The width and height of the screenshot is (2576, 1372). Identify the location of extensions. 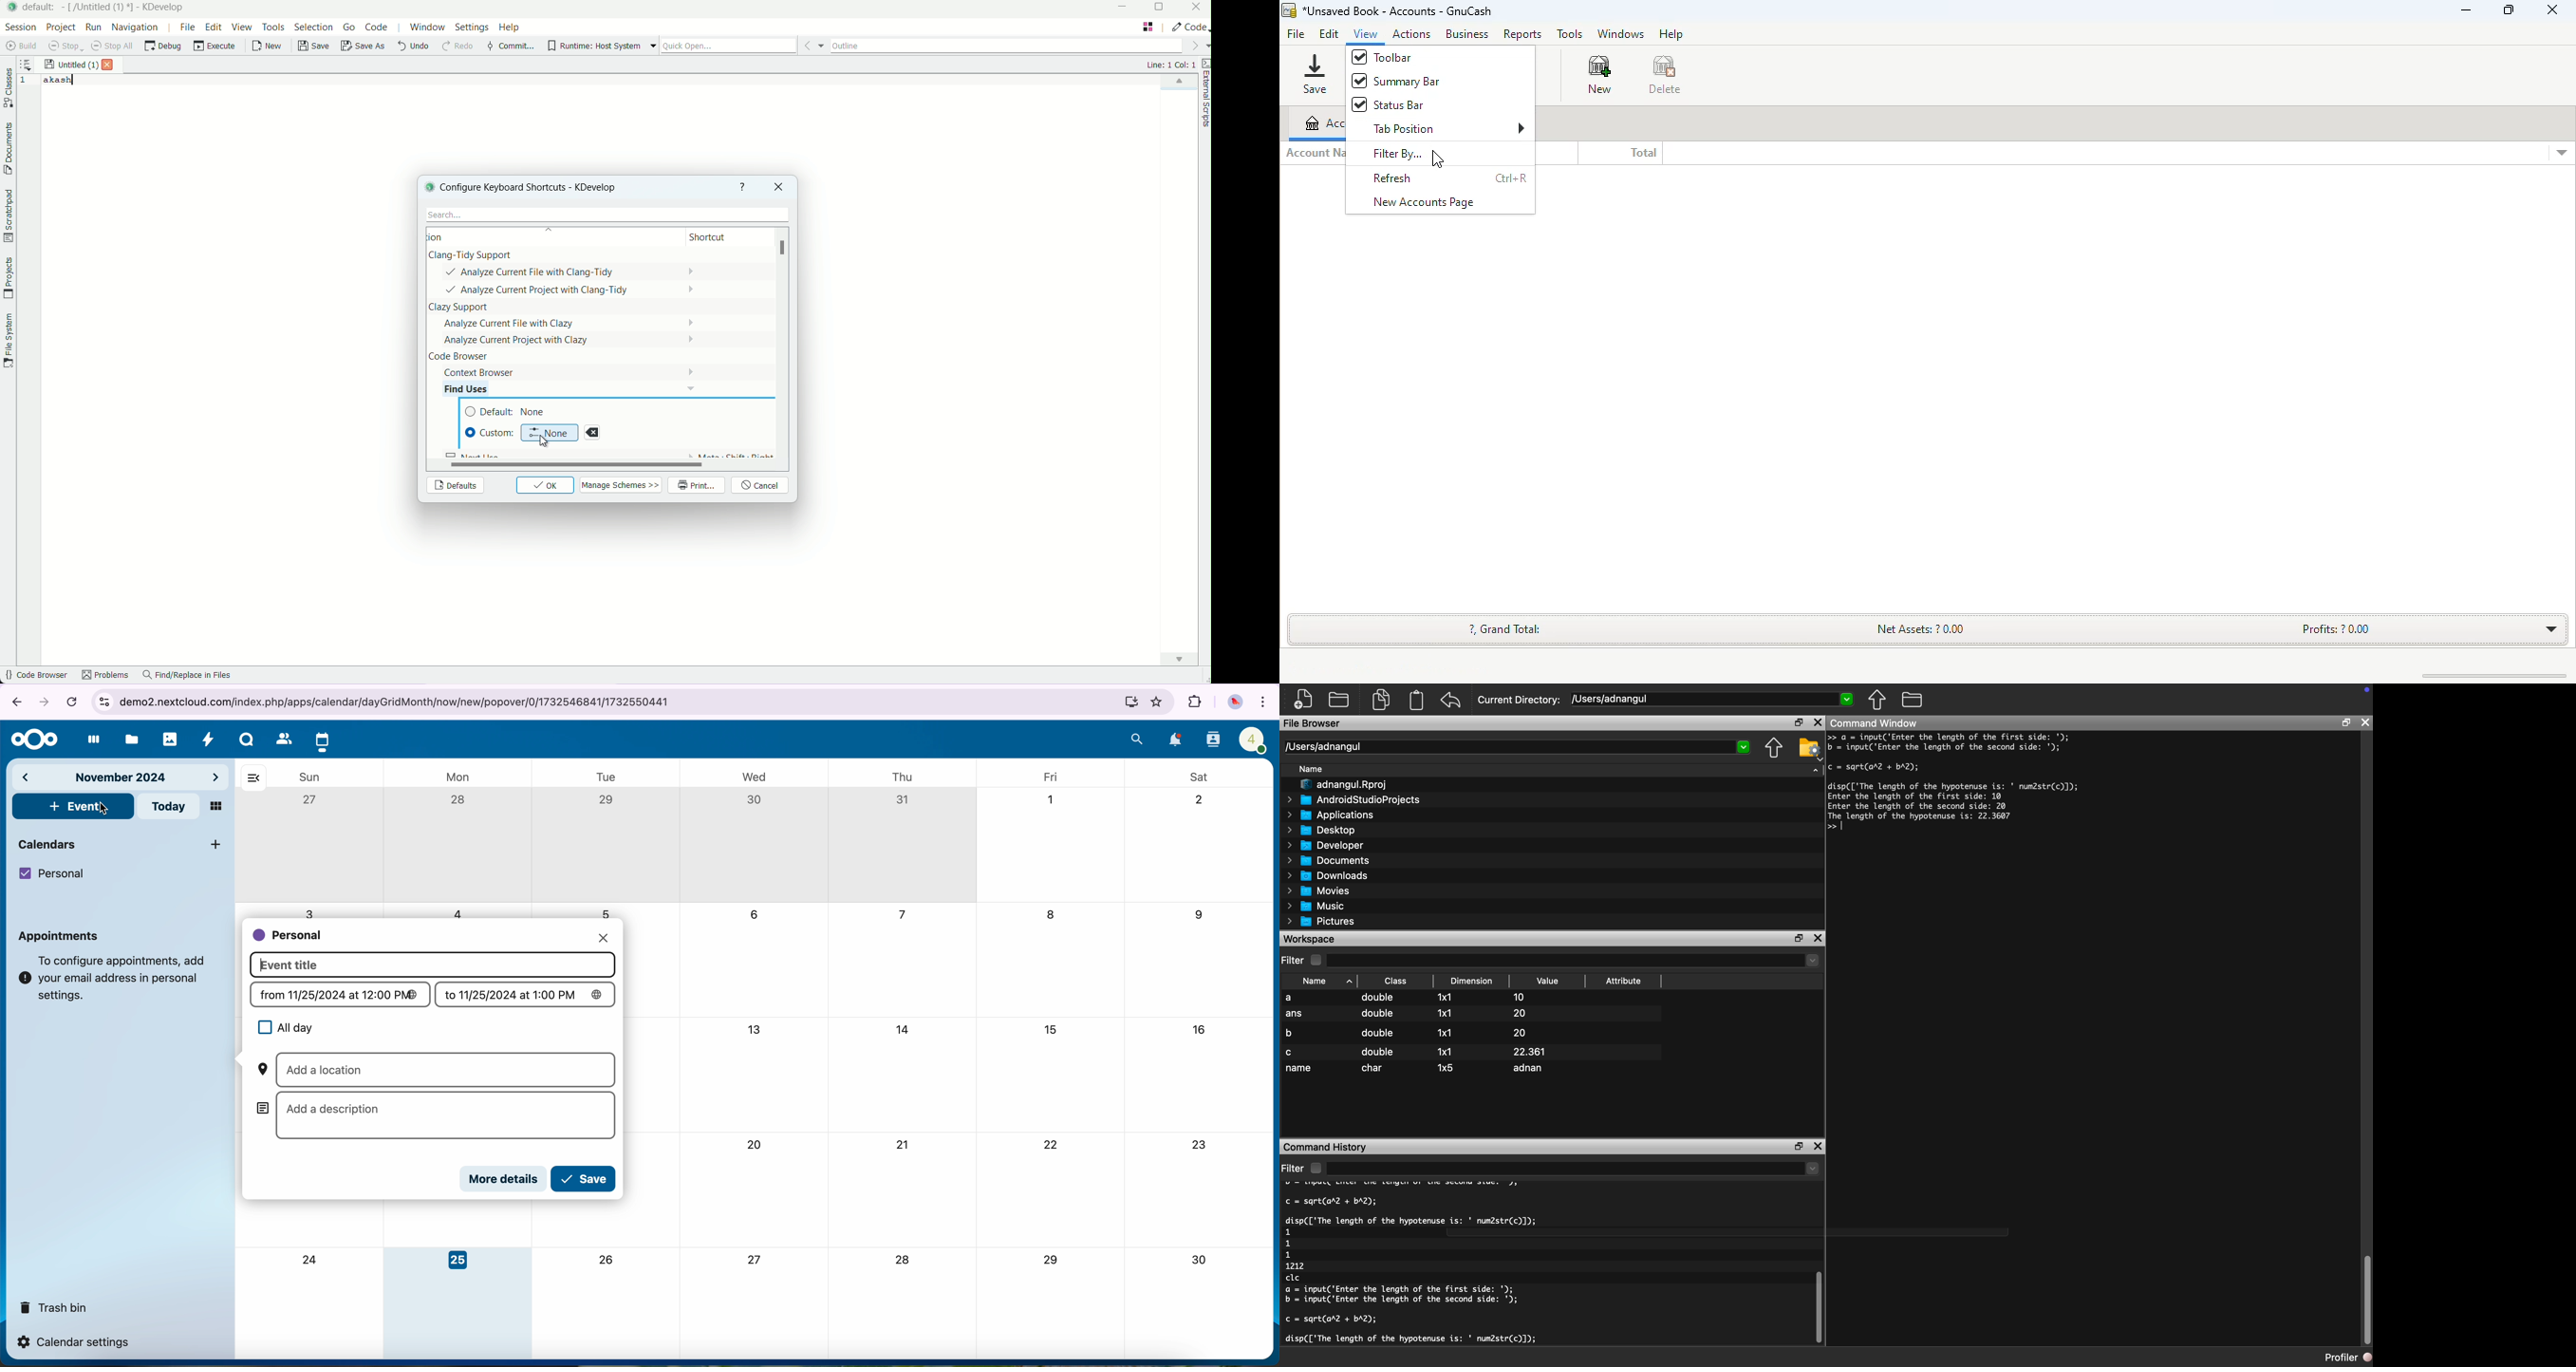
(1193, 702).